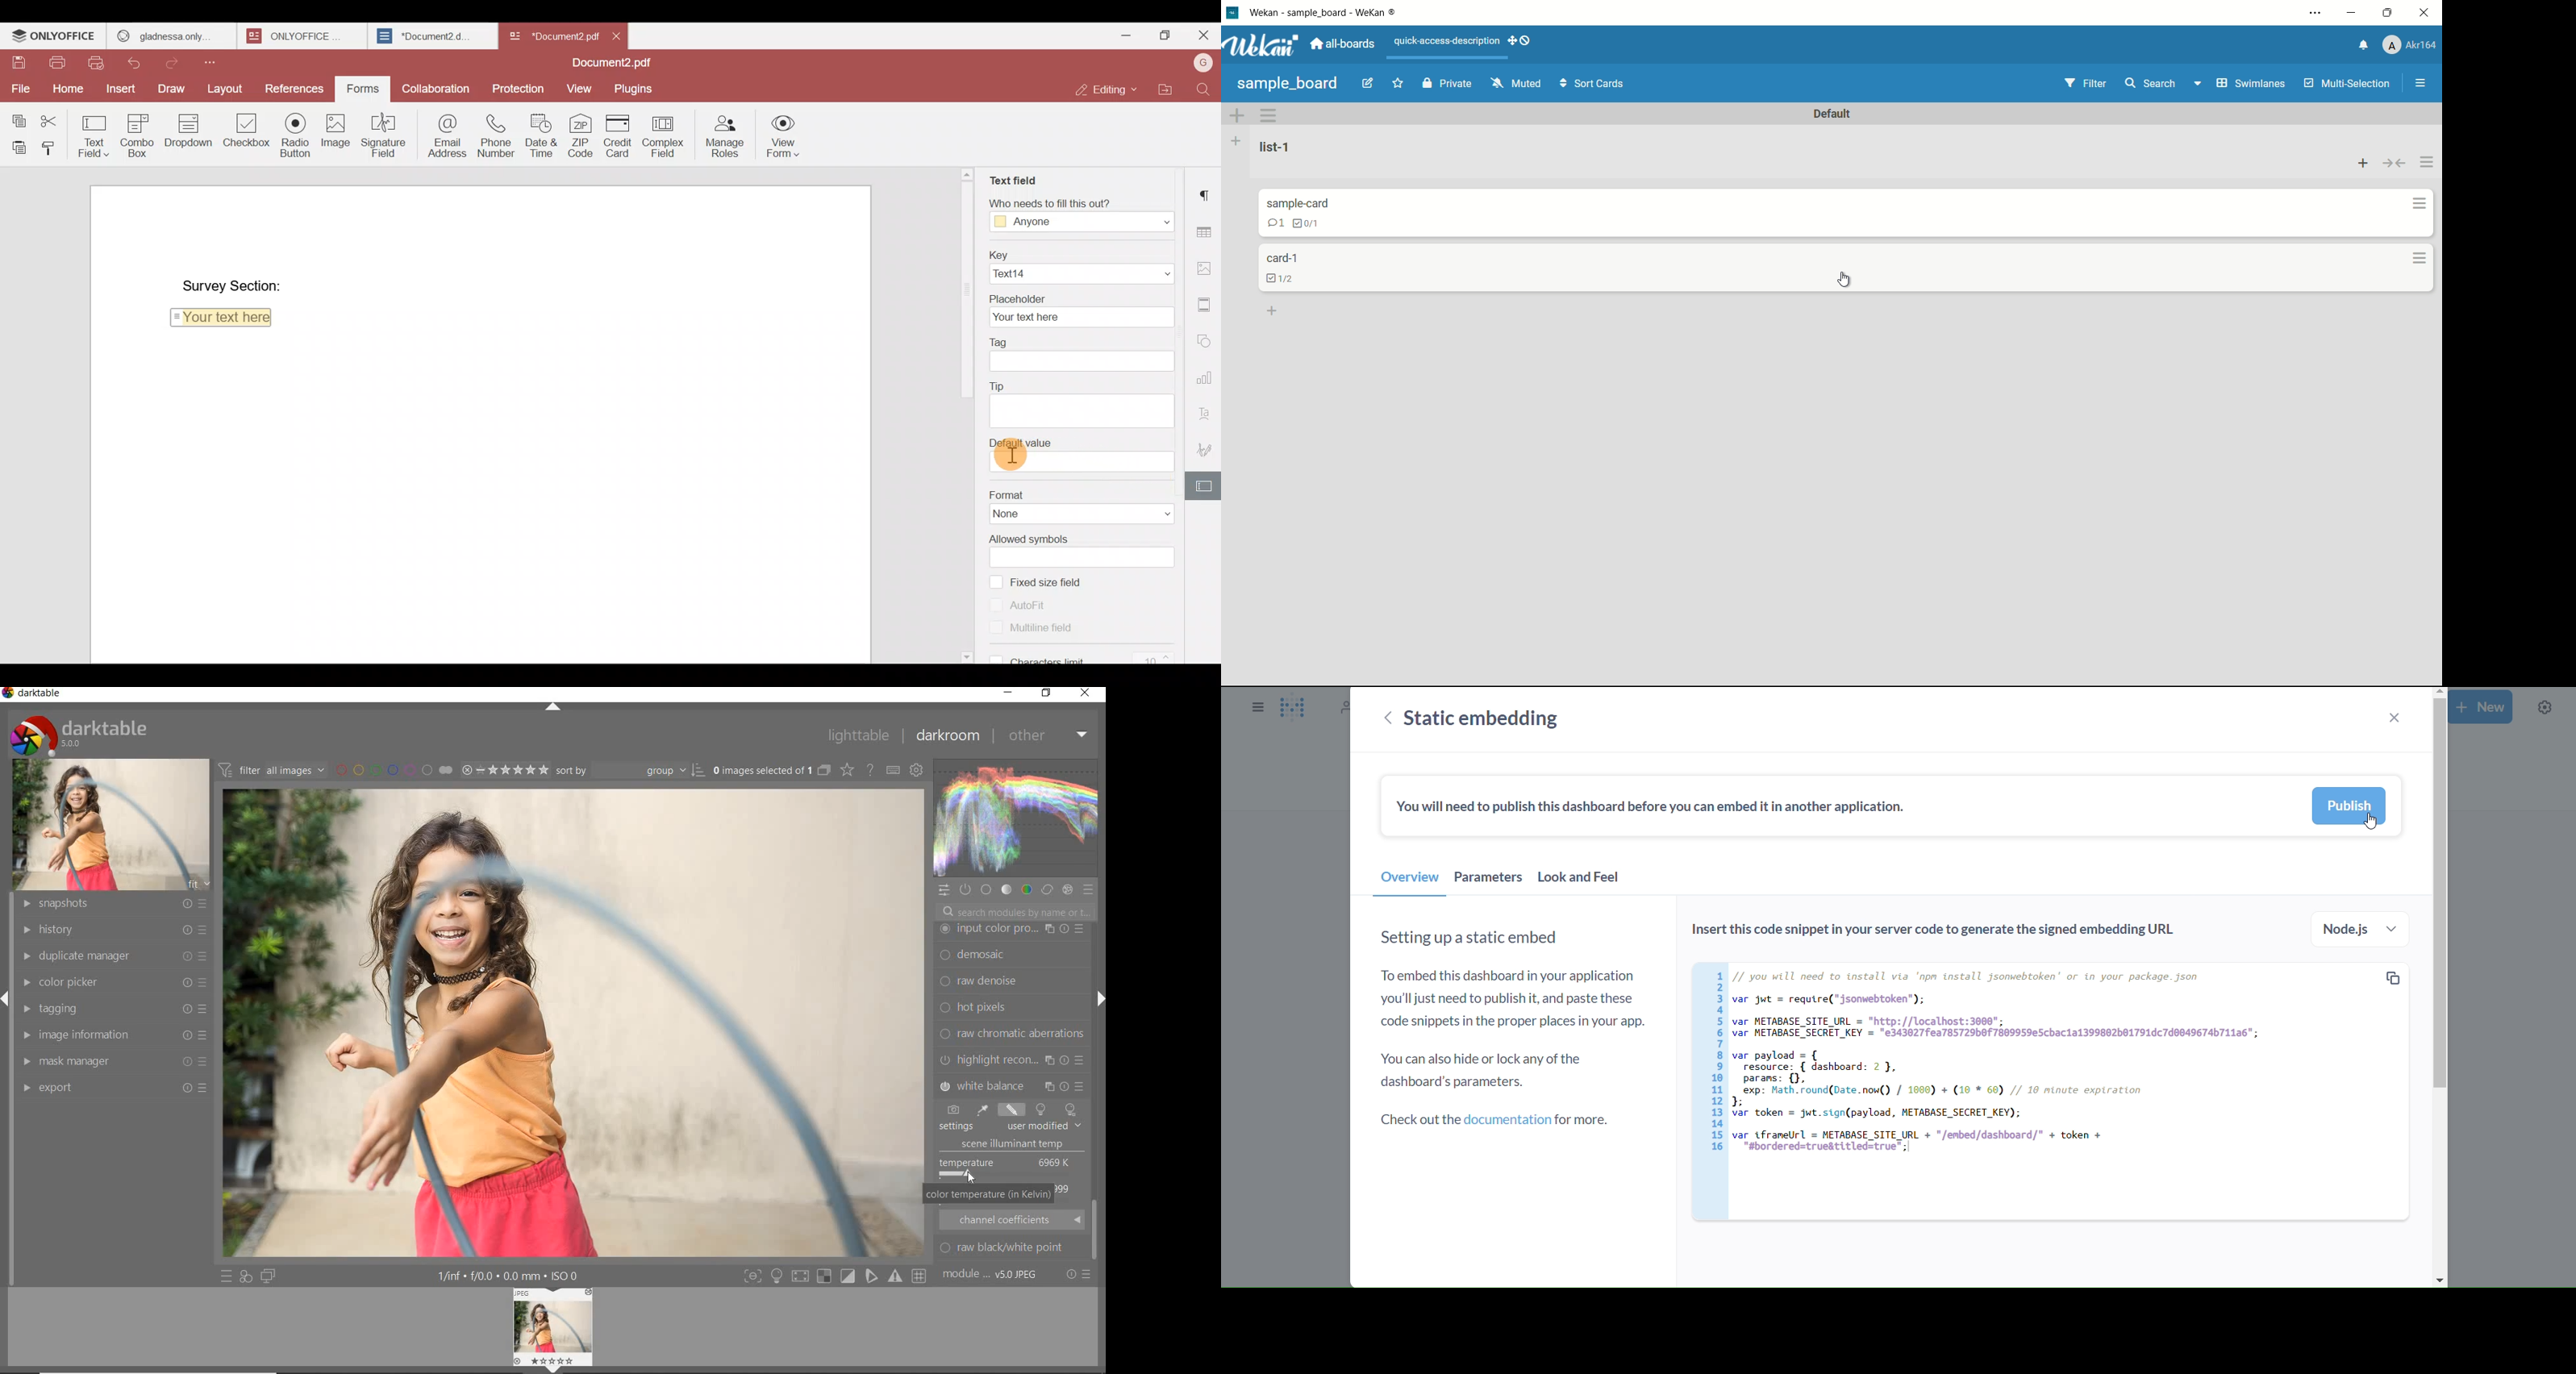 This screenshot has width=2576, height=1400. I want to click on list name, so click(1280, 146).